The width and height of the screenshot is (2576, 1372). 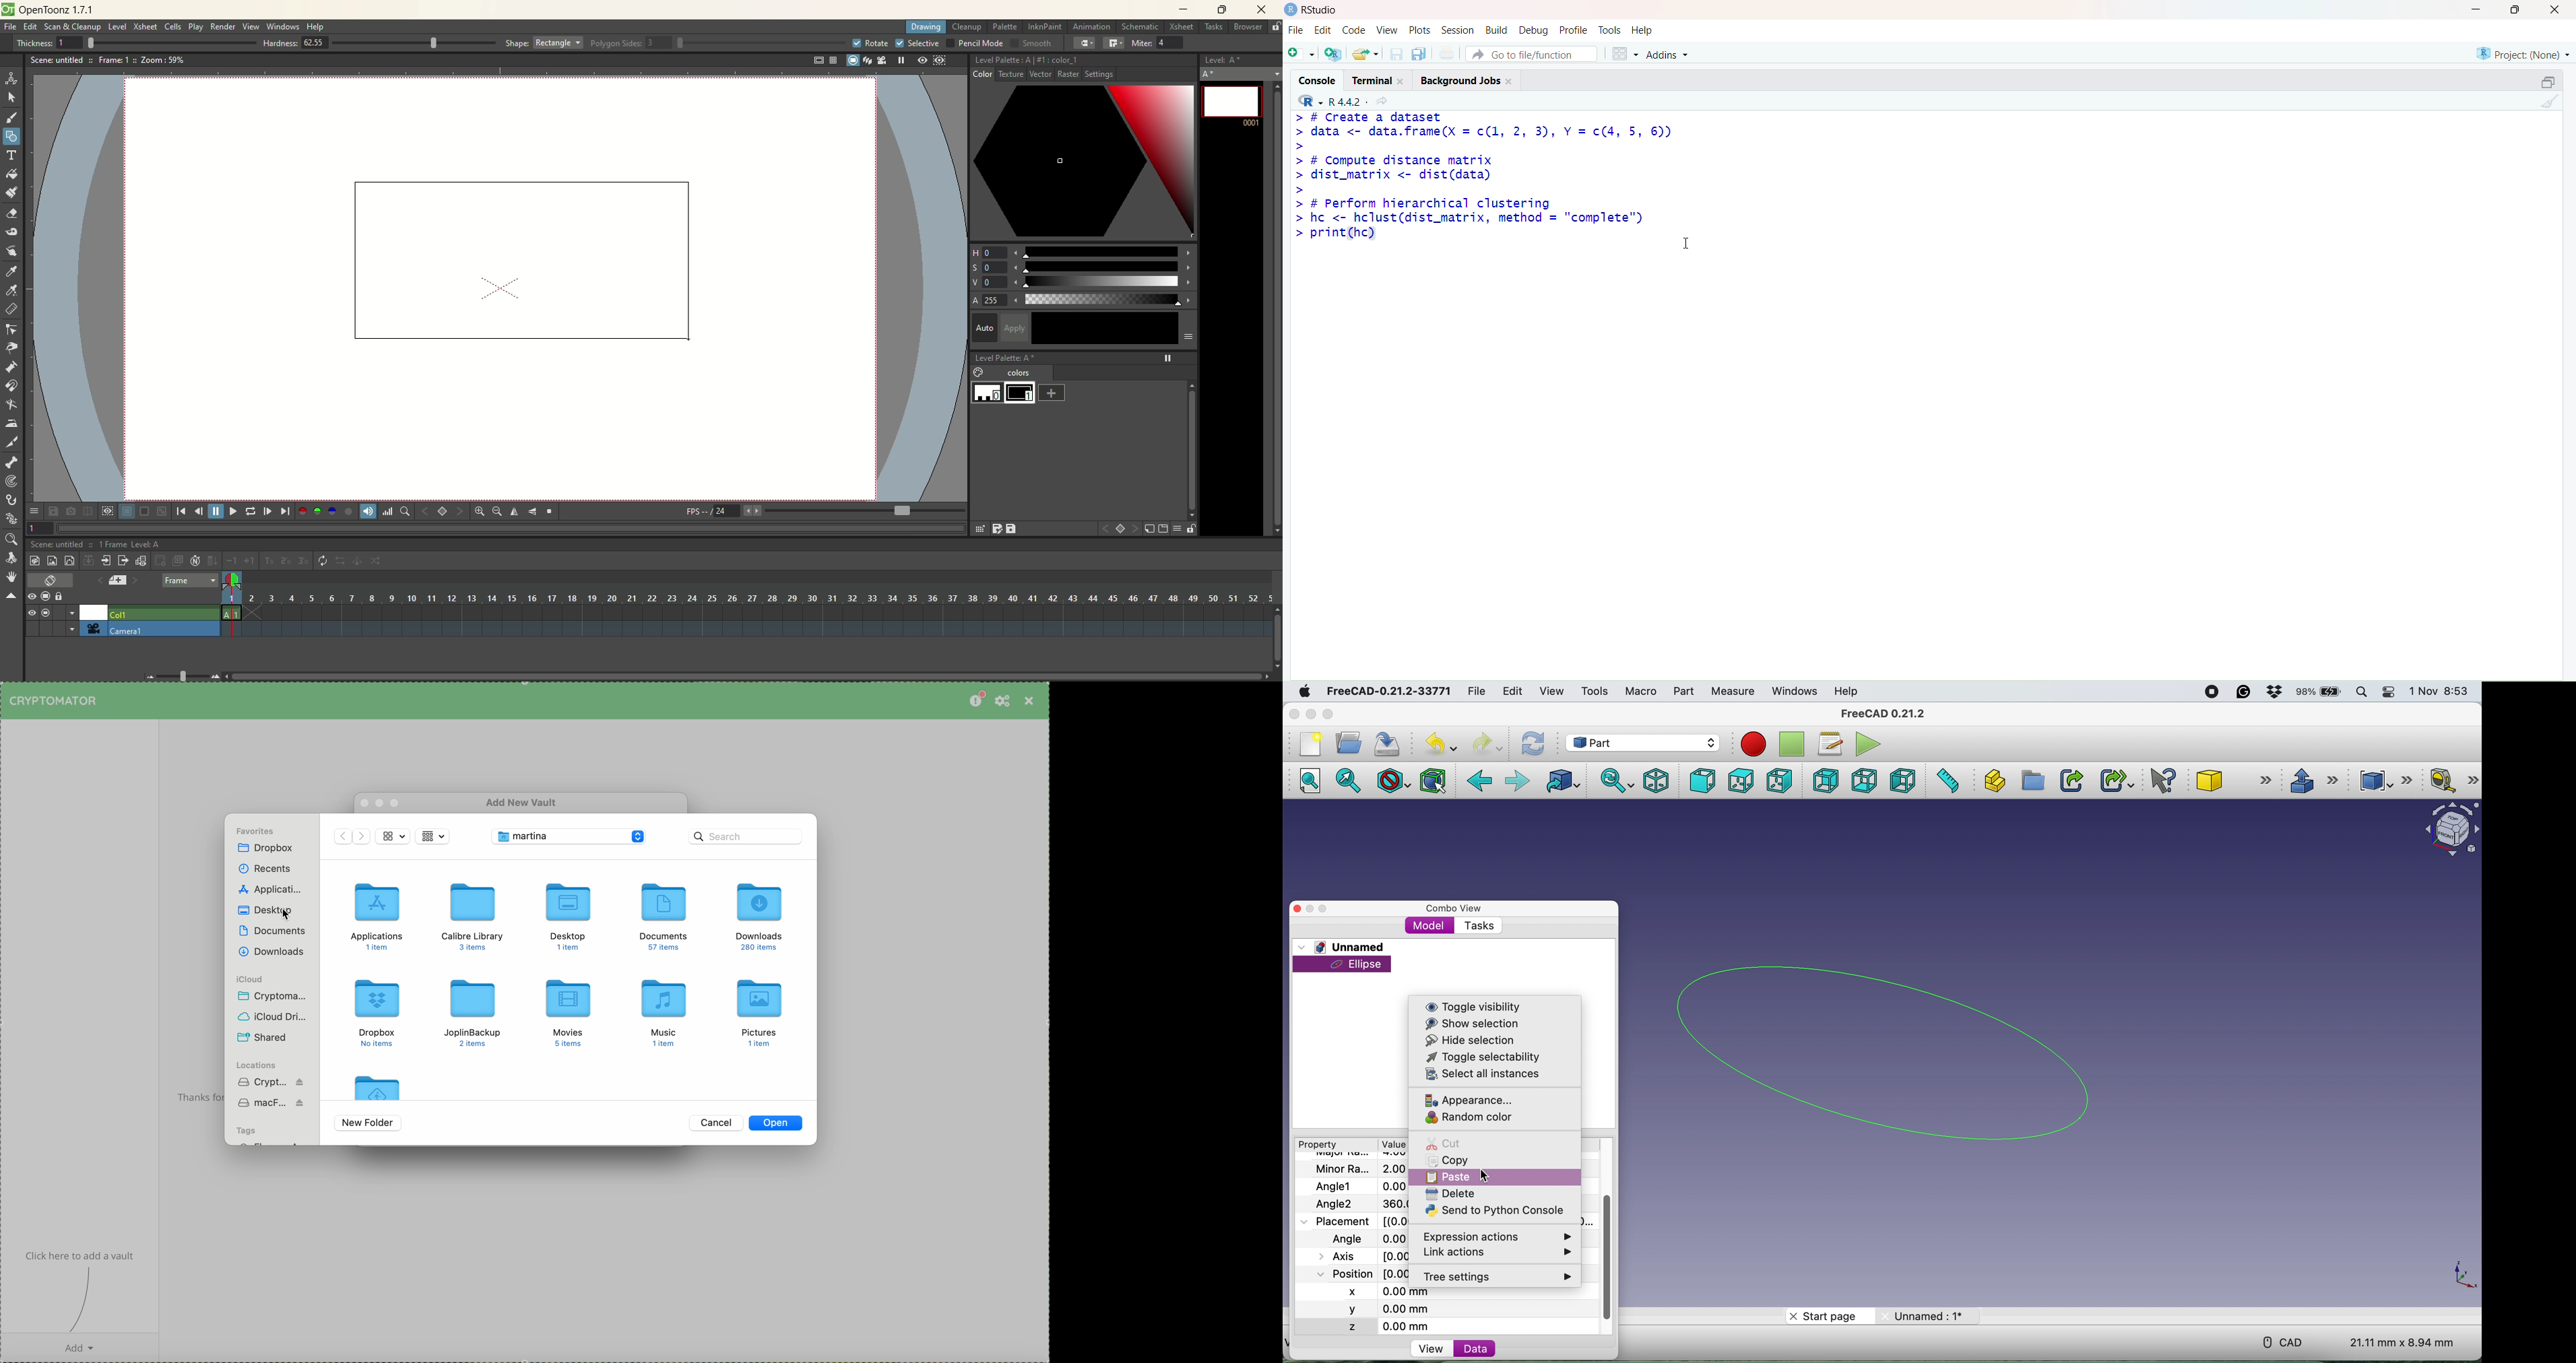 What do you see at coordinates (1572, 30) in the screenshot?
I see `Profile` at bounding box center [1572, 30].